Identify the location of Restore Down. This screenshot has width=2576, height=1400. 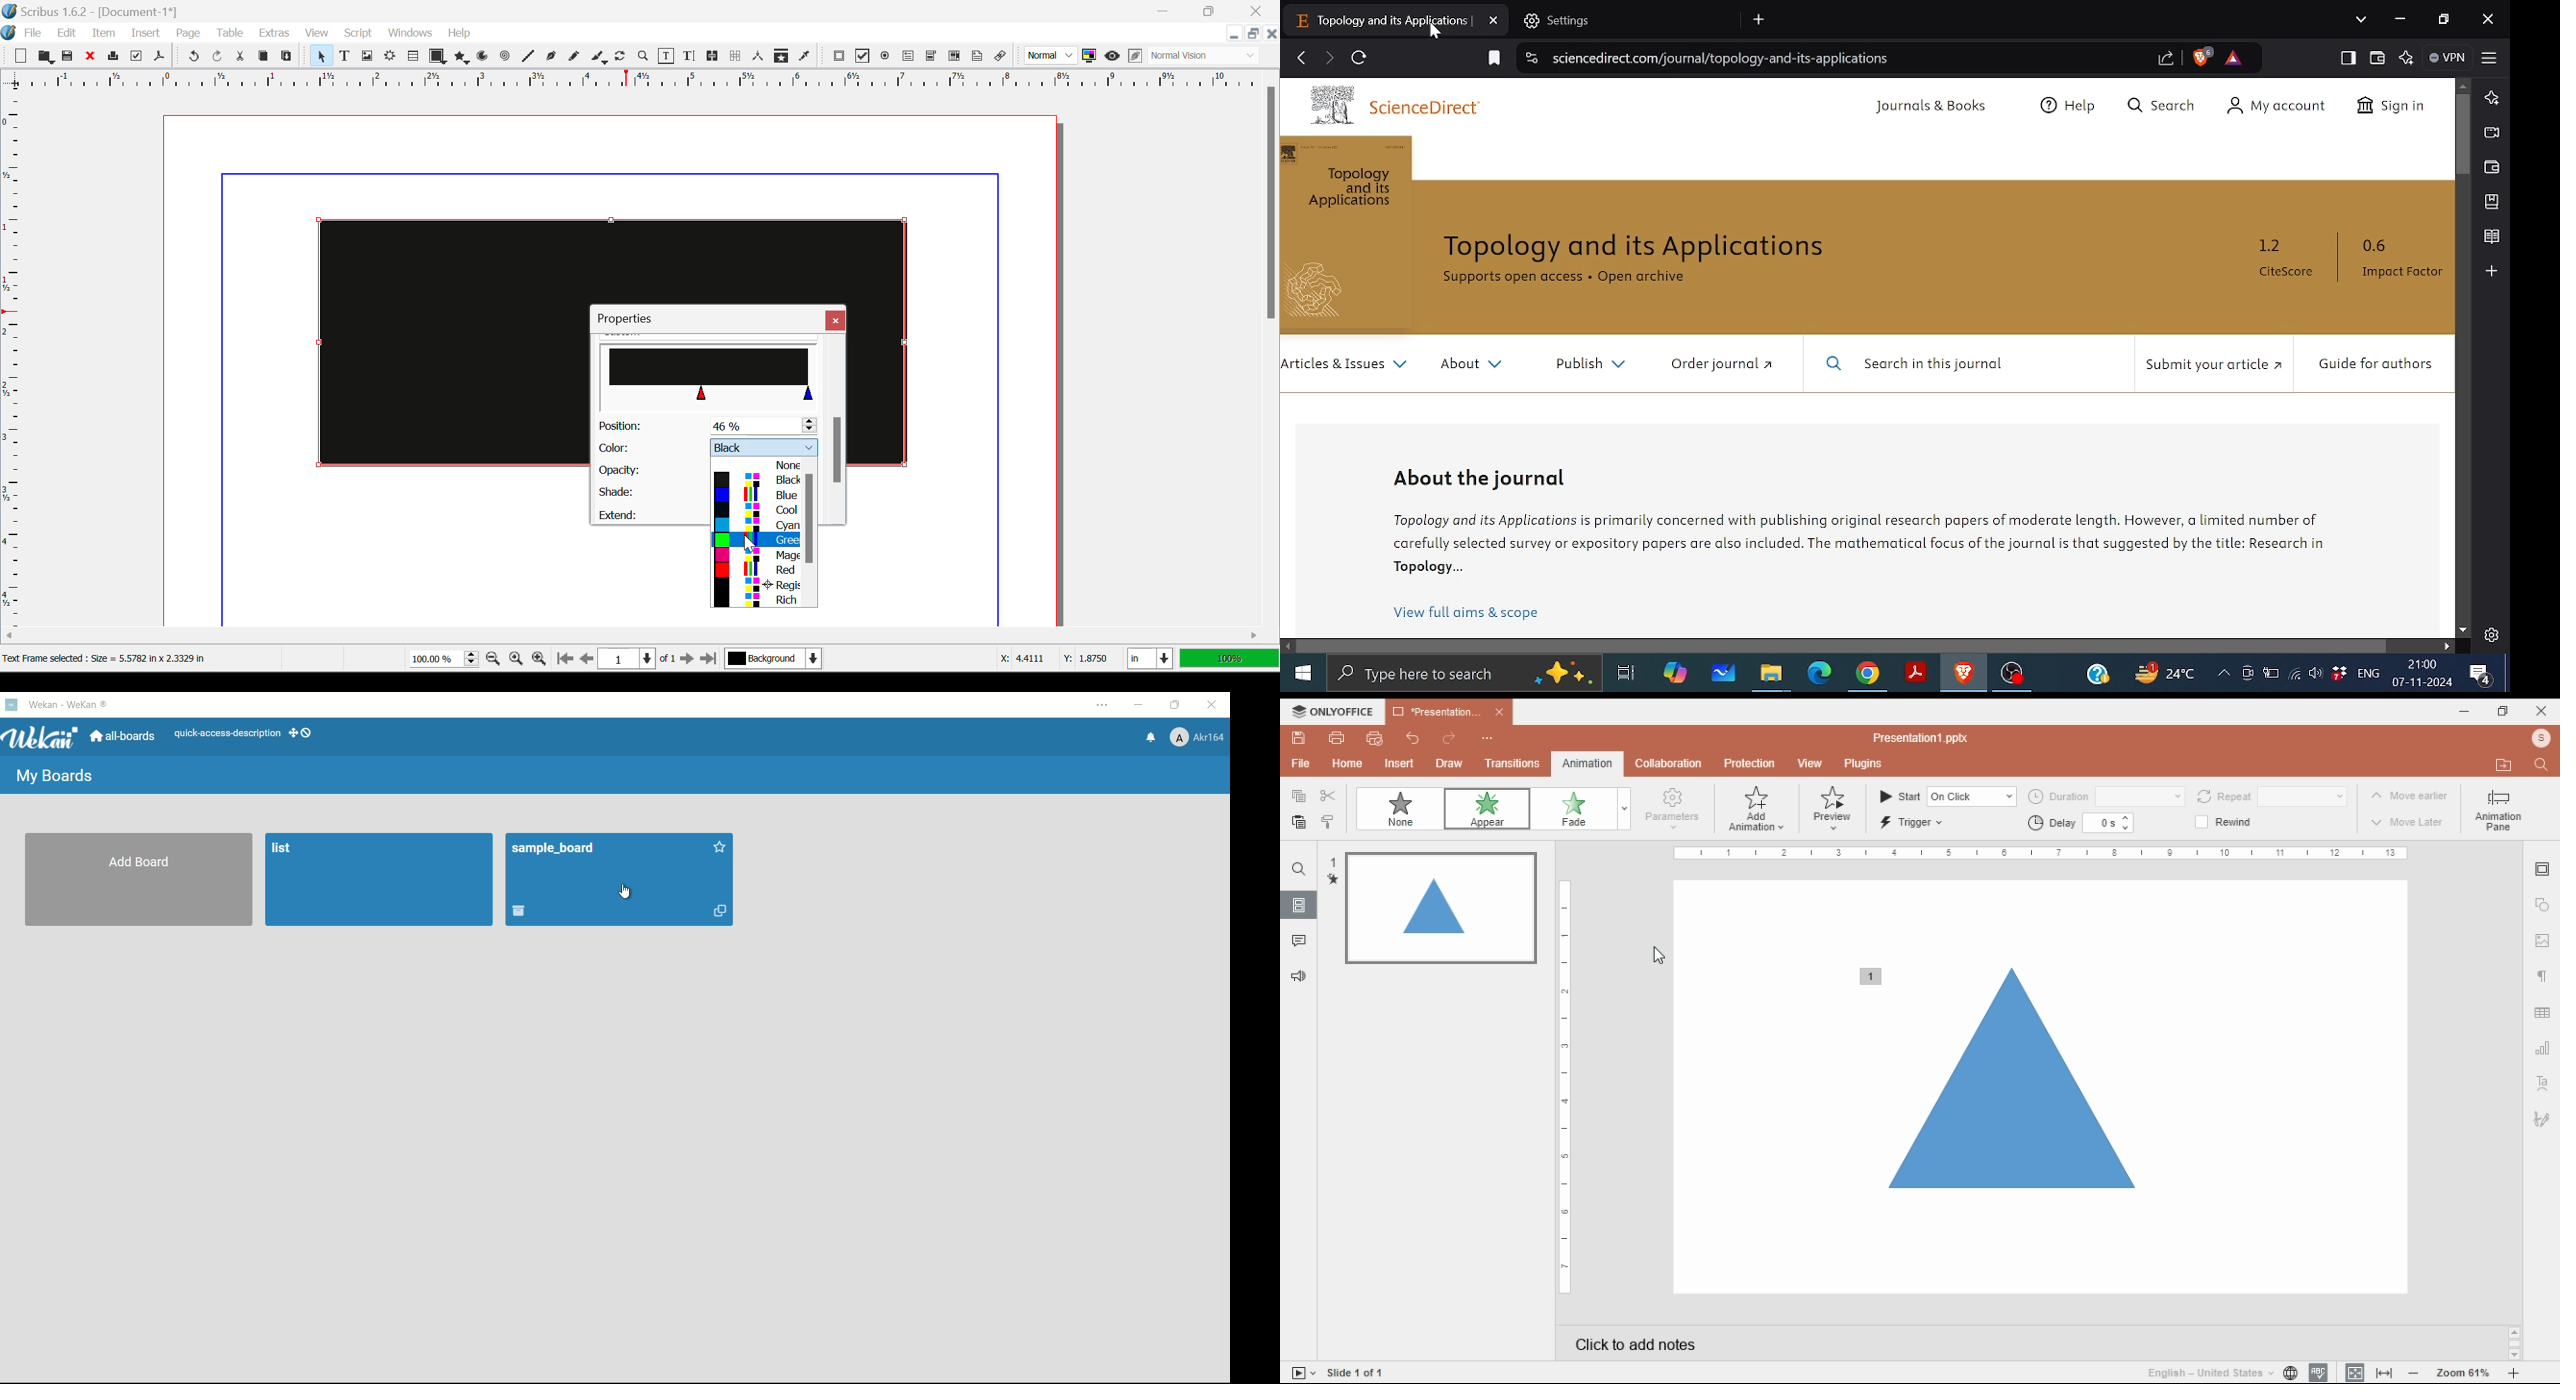
(1165, 9).